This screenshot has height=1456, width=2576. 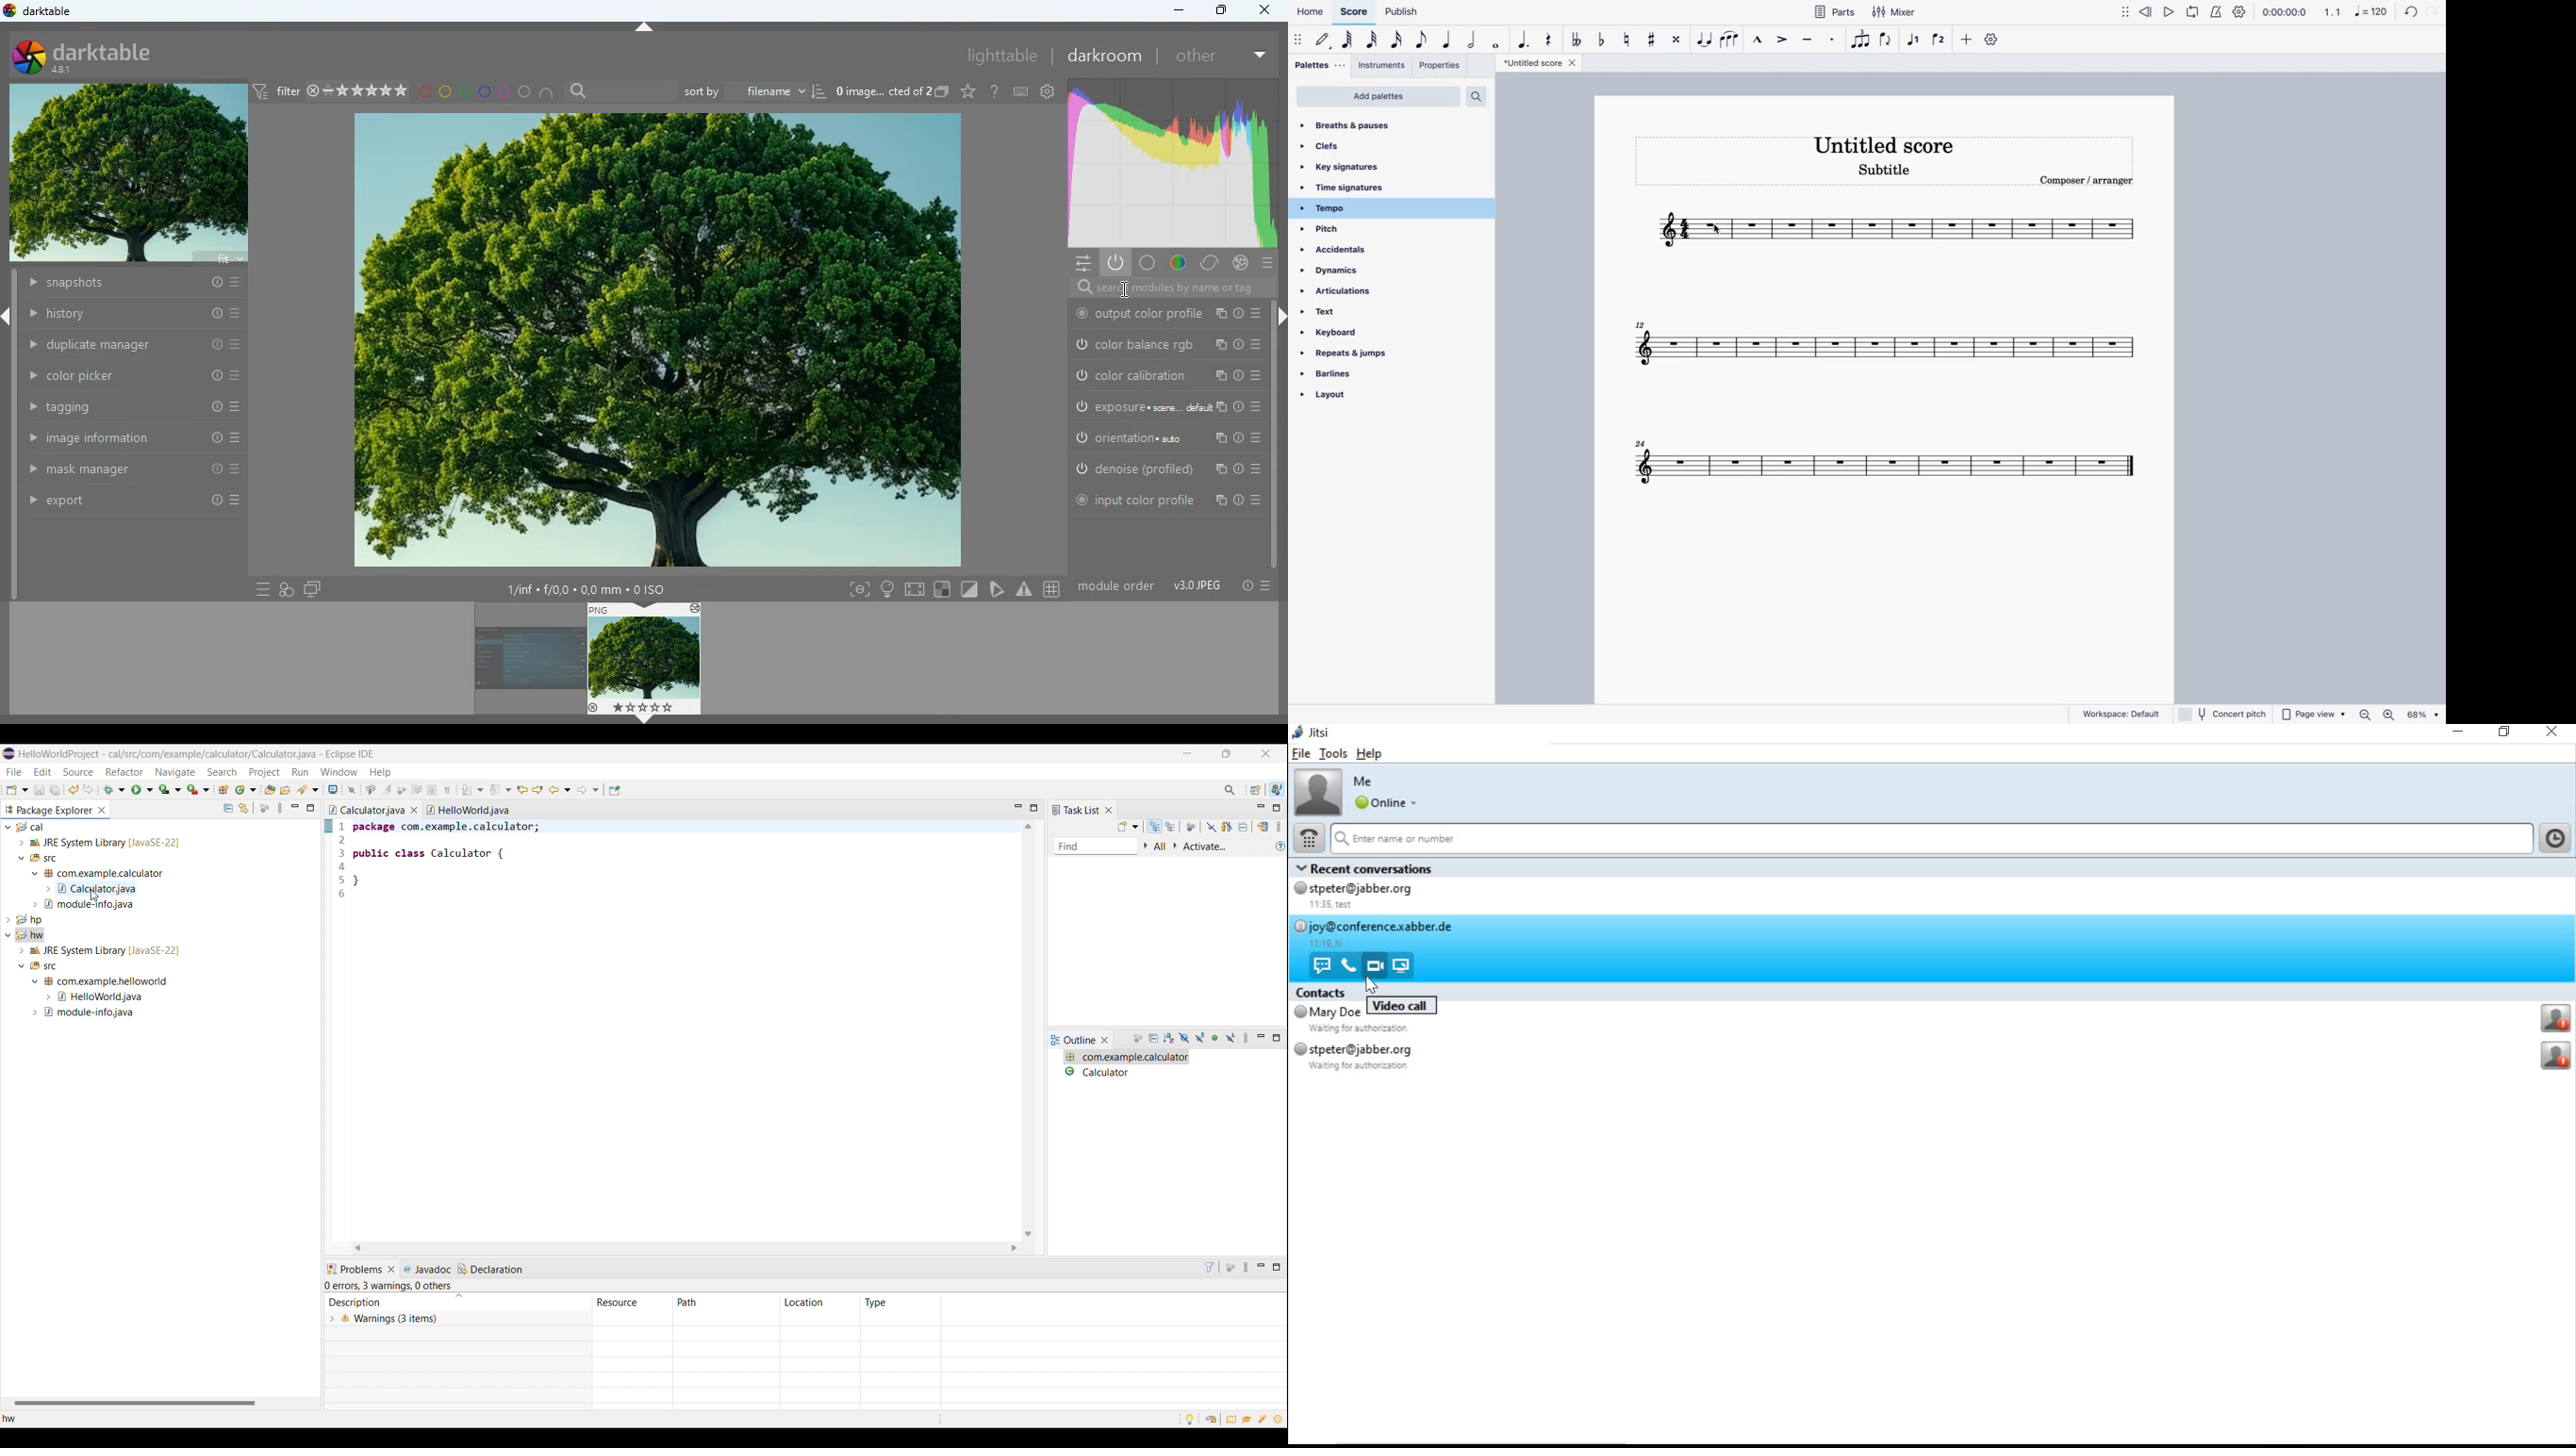 I want to click on color calibration, so click(x=1164, y=374).